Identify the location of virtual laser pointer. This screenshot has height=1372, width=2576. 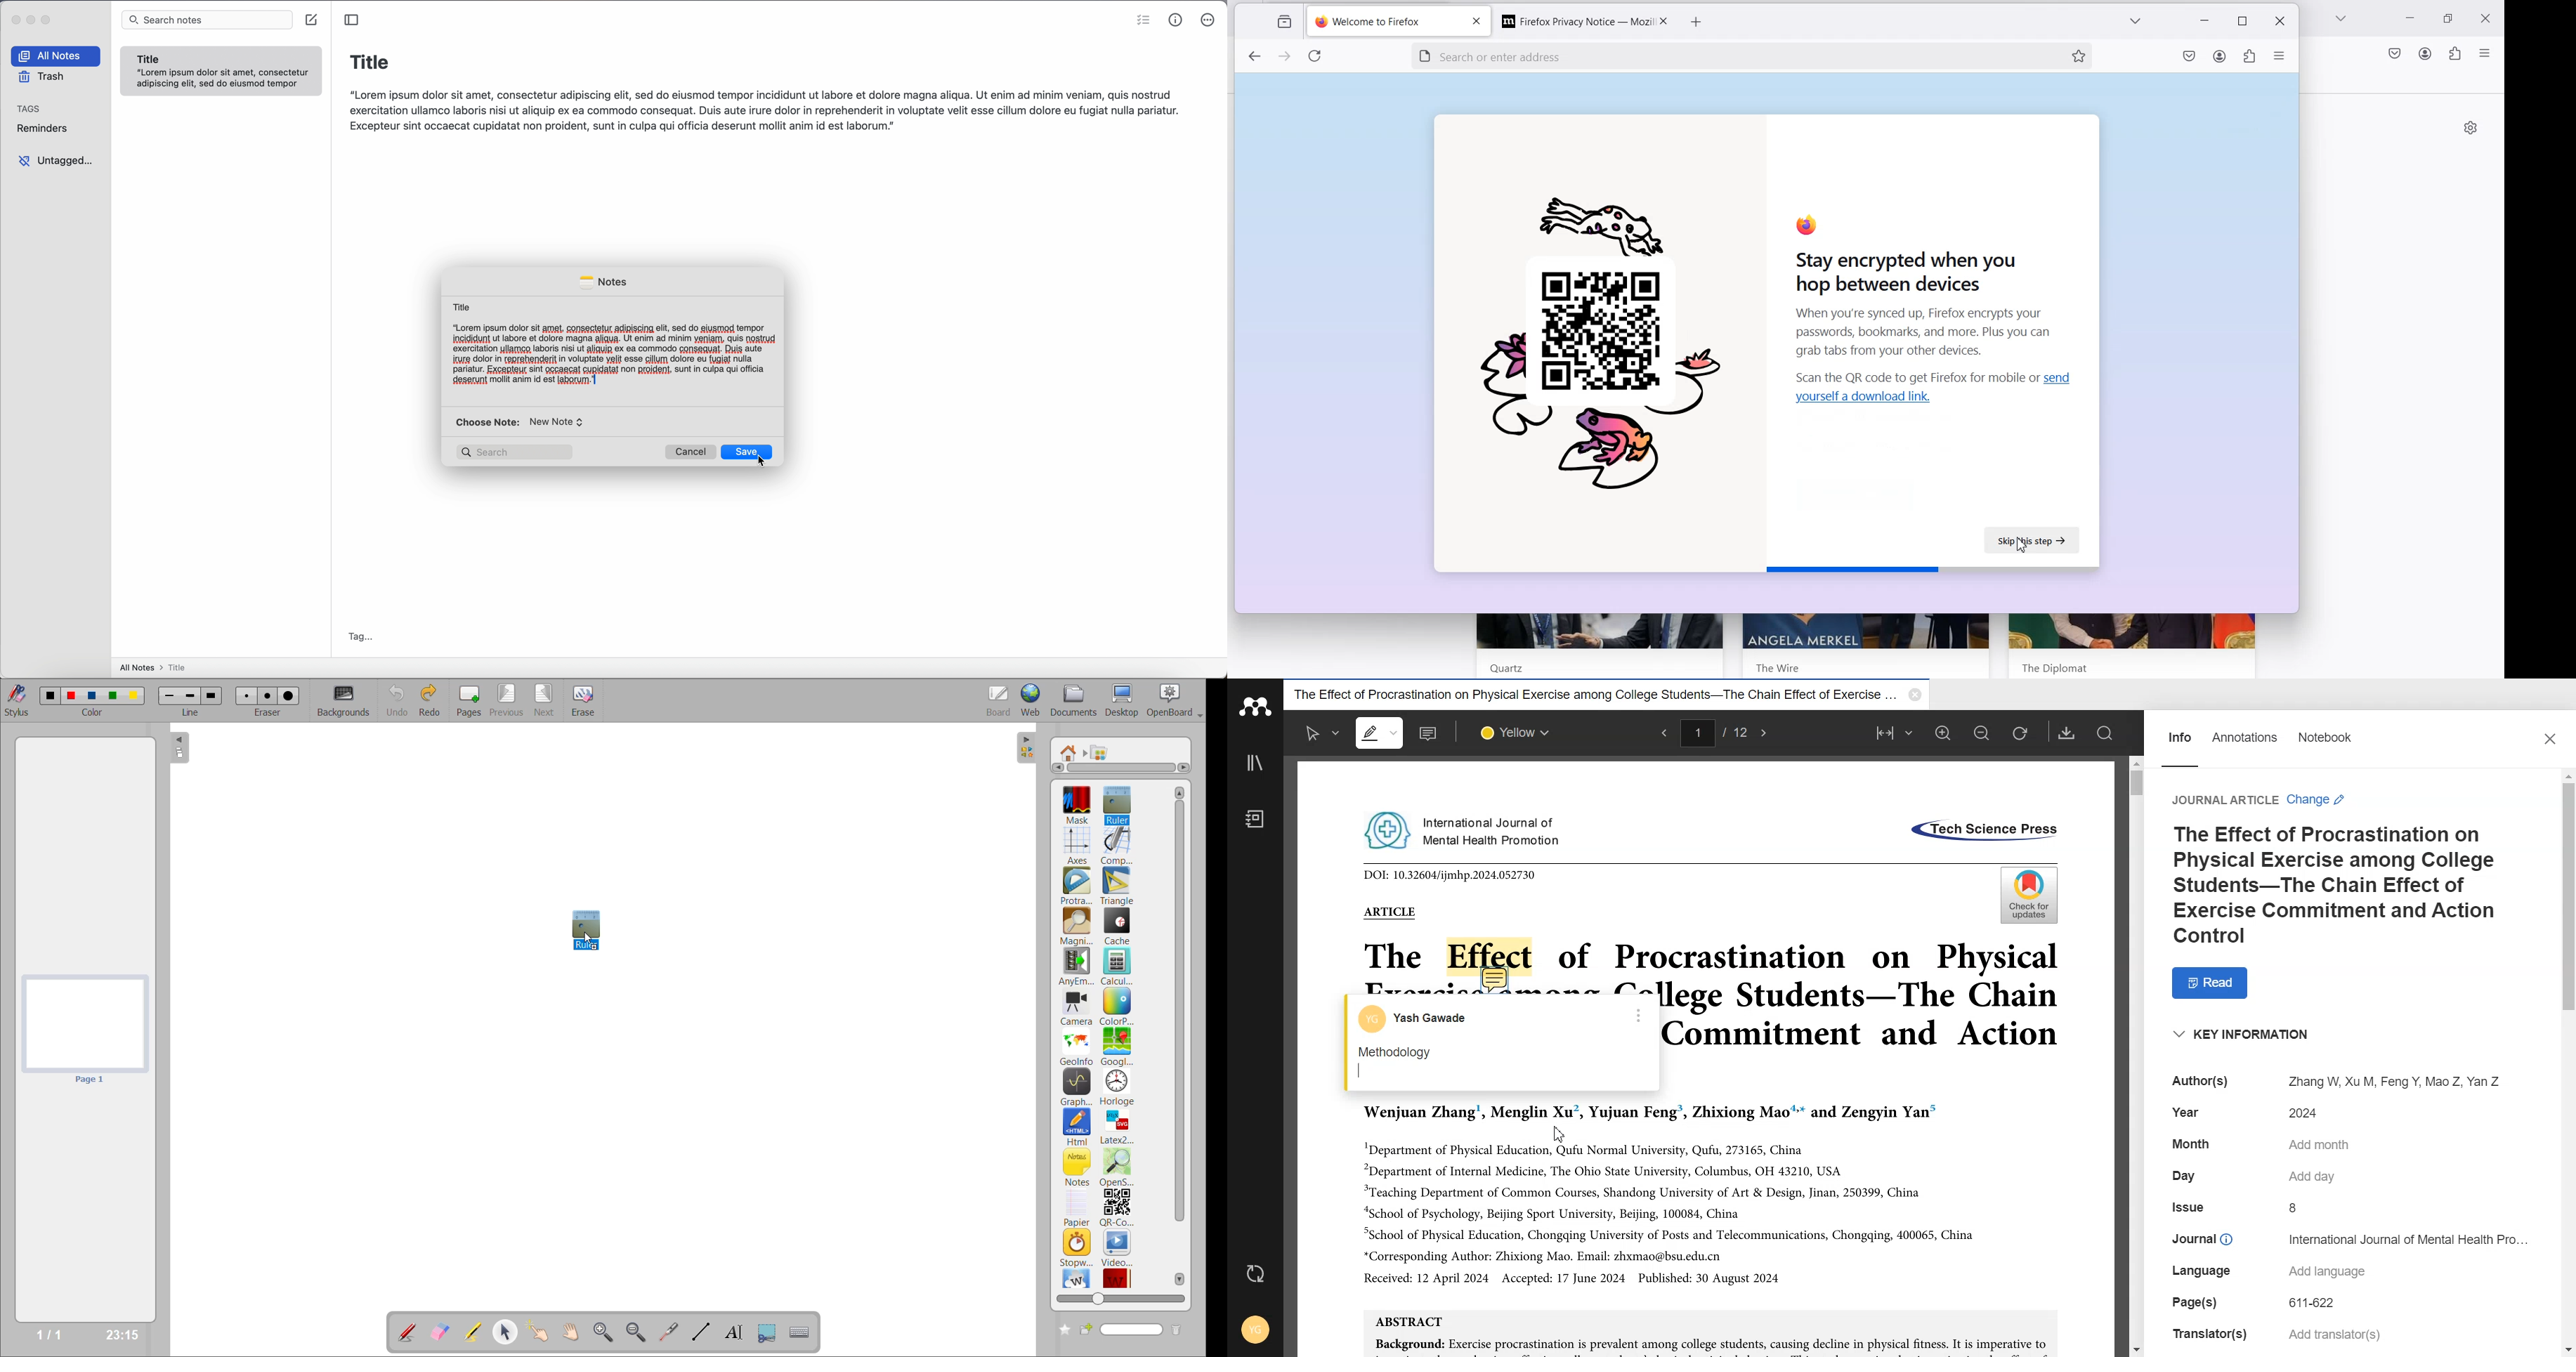
(667, 1331).